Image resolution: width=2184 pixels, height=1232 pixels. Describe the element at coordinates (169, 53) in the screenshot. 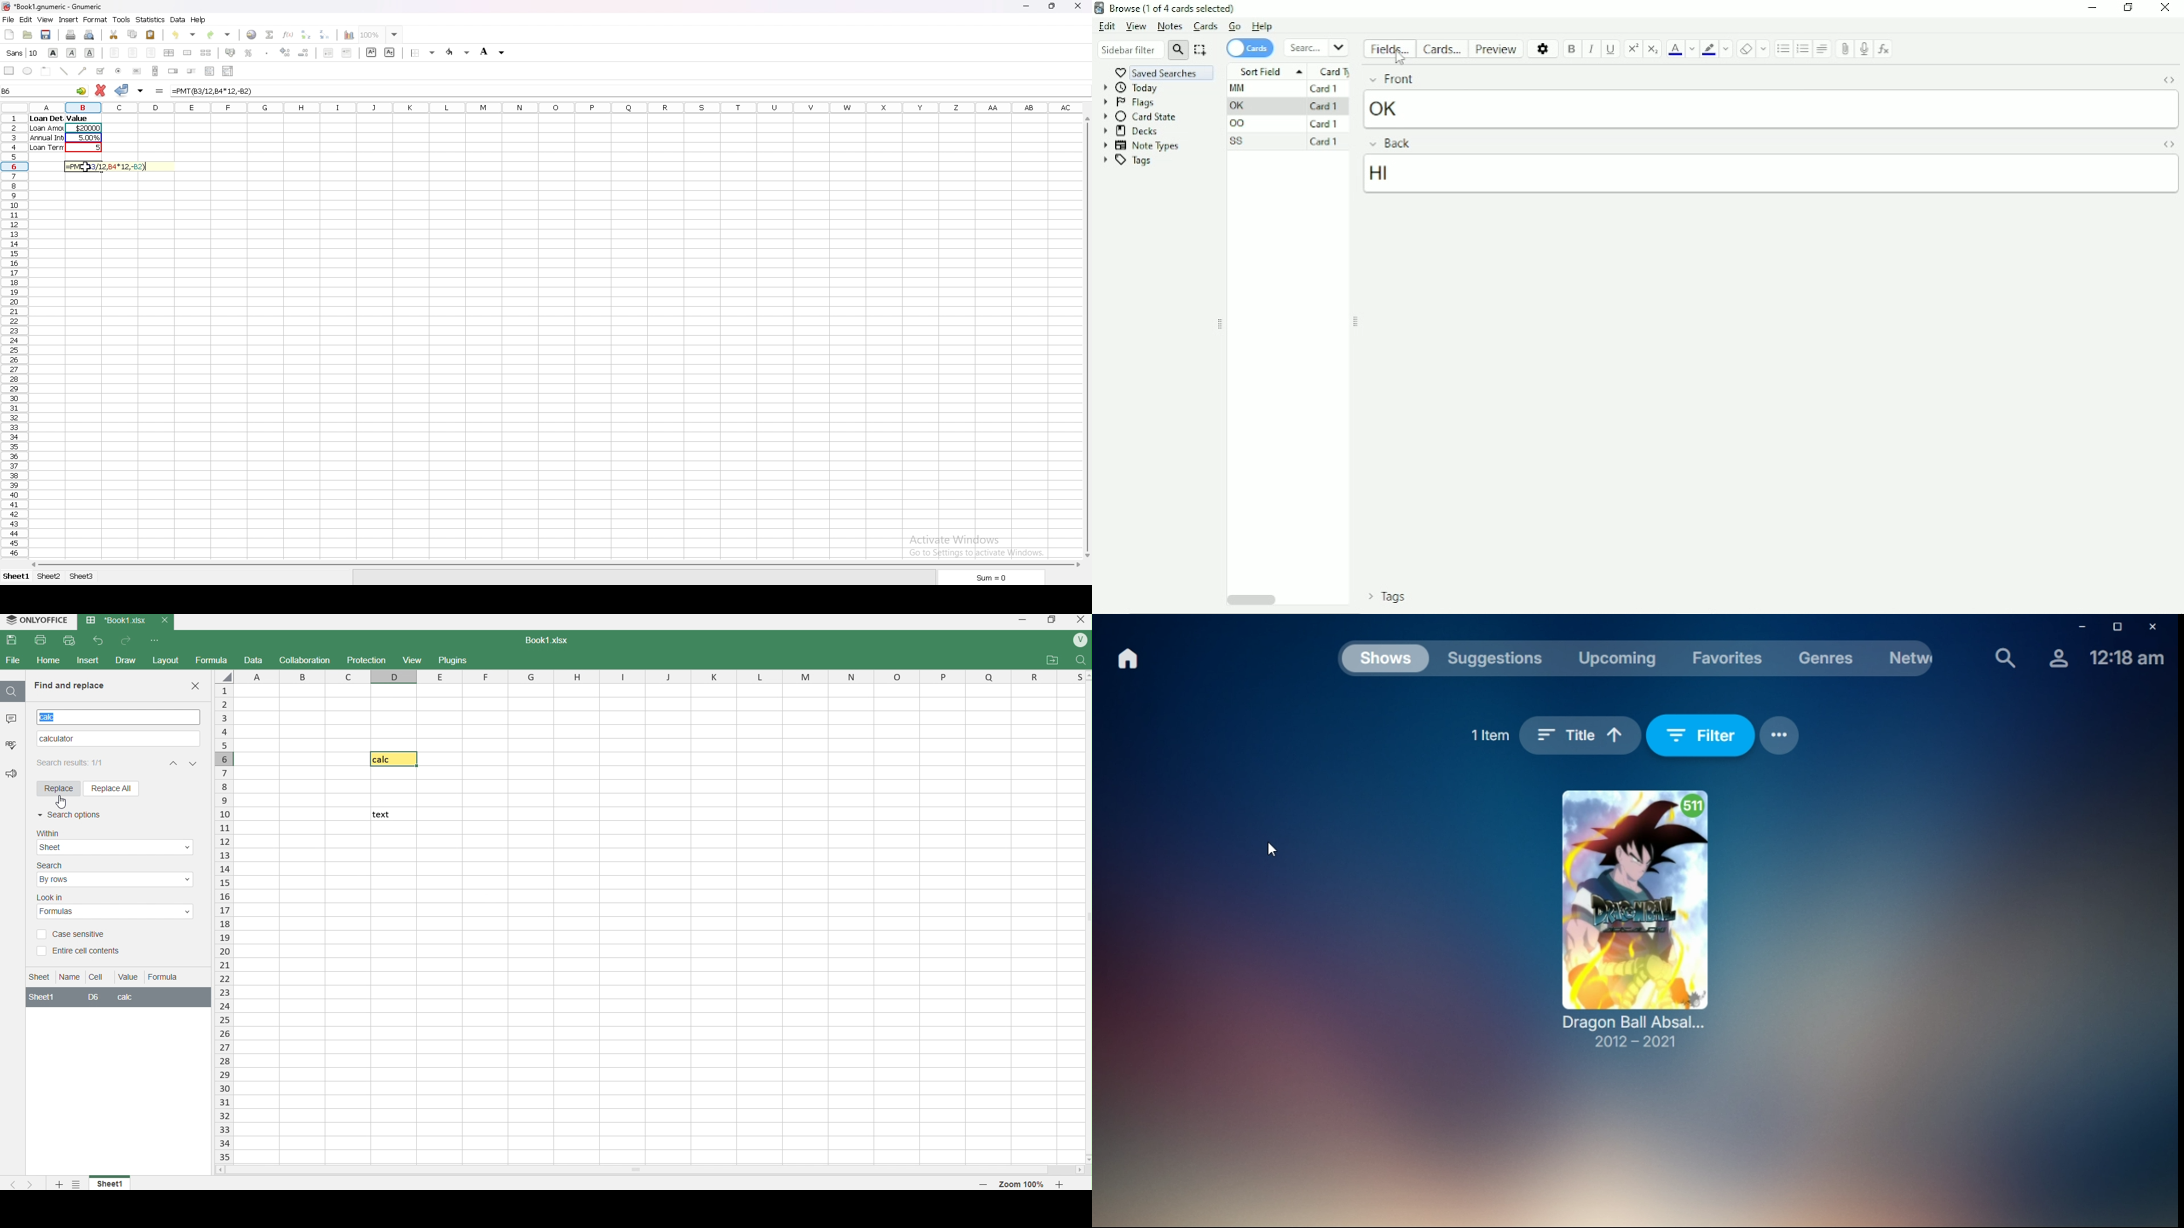

I see `centre horizontally` at that location.